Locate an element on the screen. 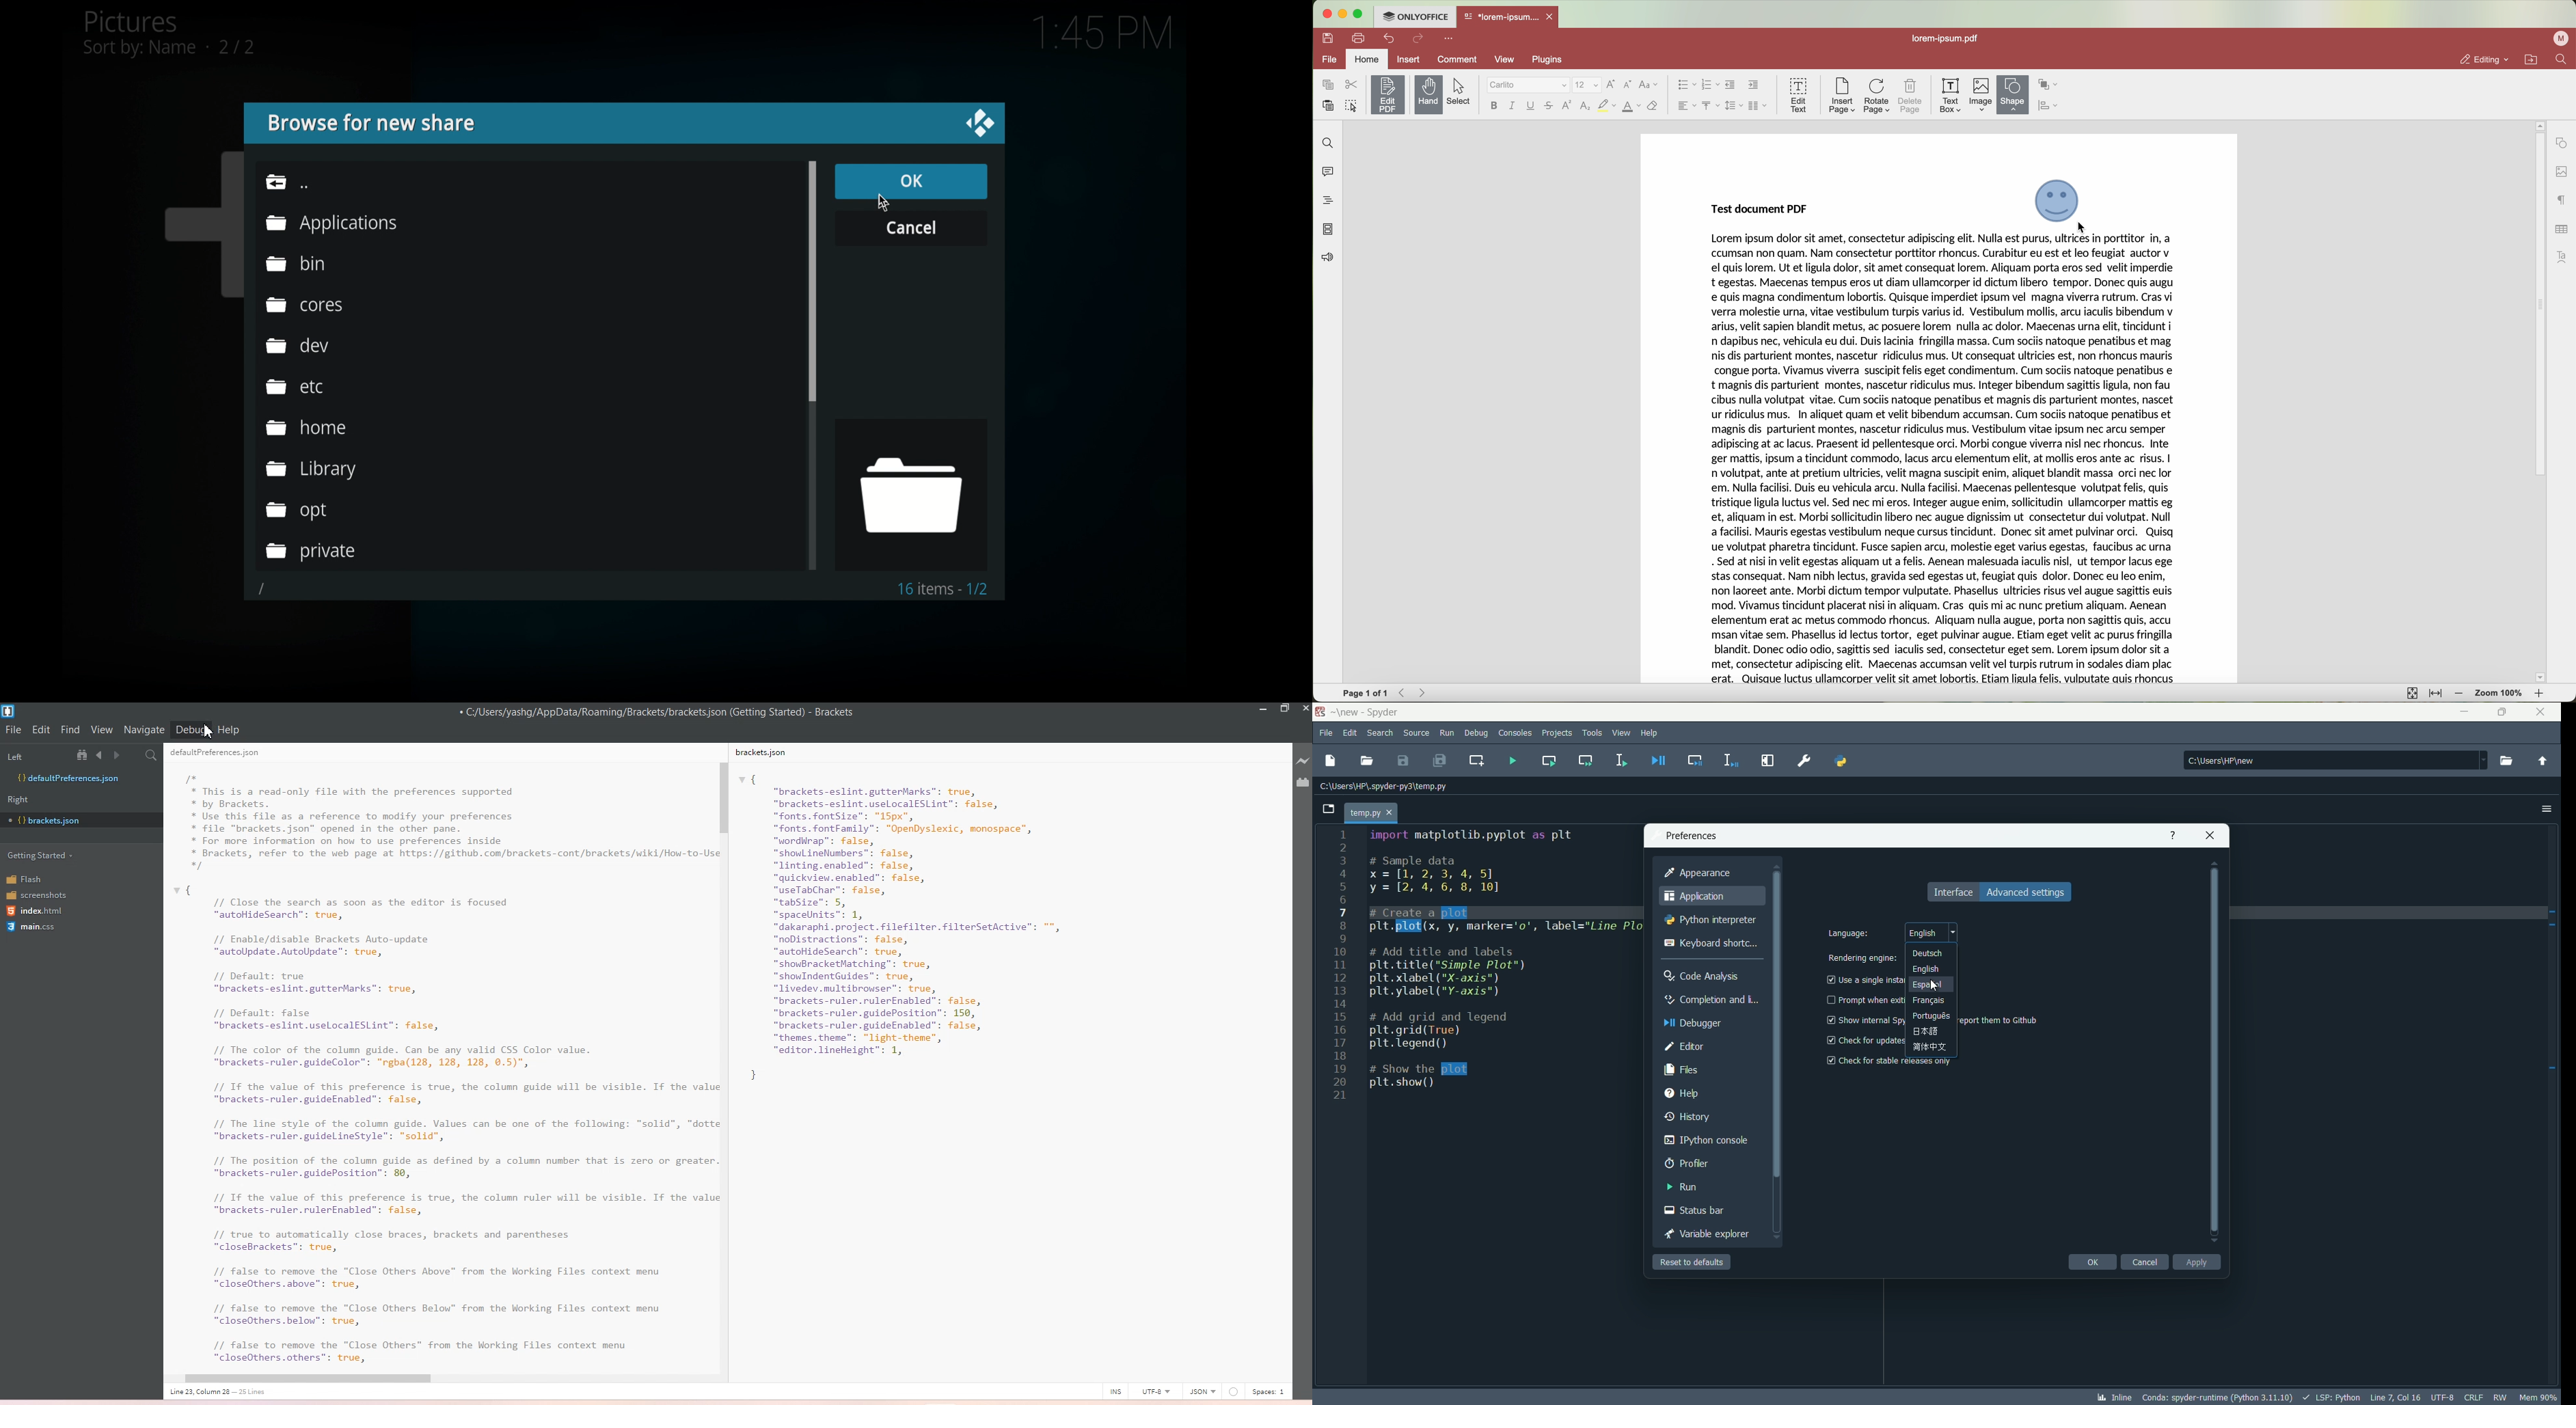 Image resolution: width=2576 pixels, height=1428 pixels. INS is located at coordinates (1115, 1391).